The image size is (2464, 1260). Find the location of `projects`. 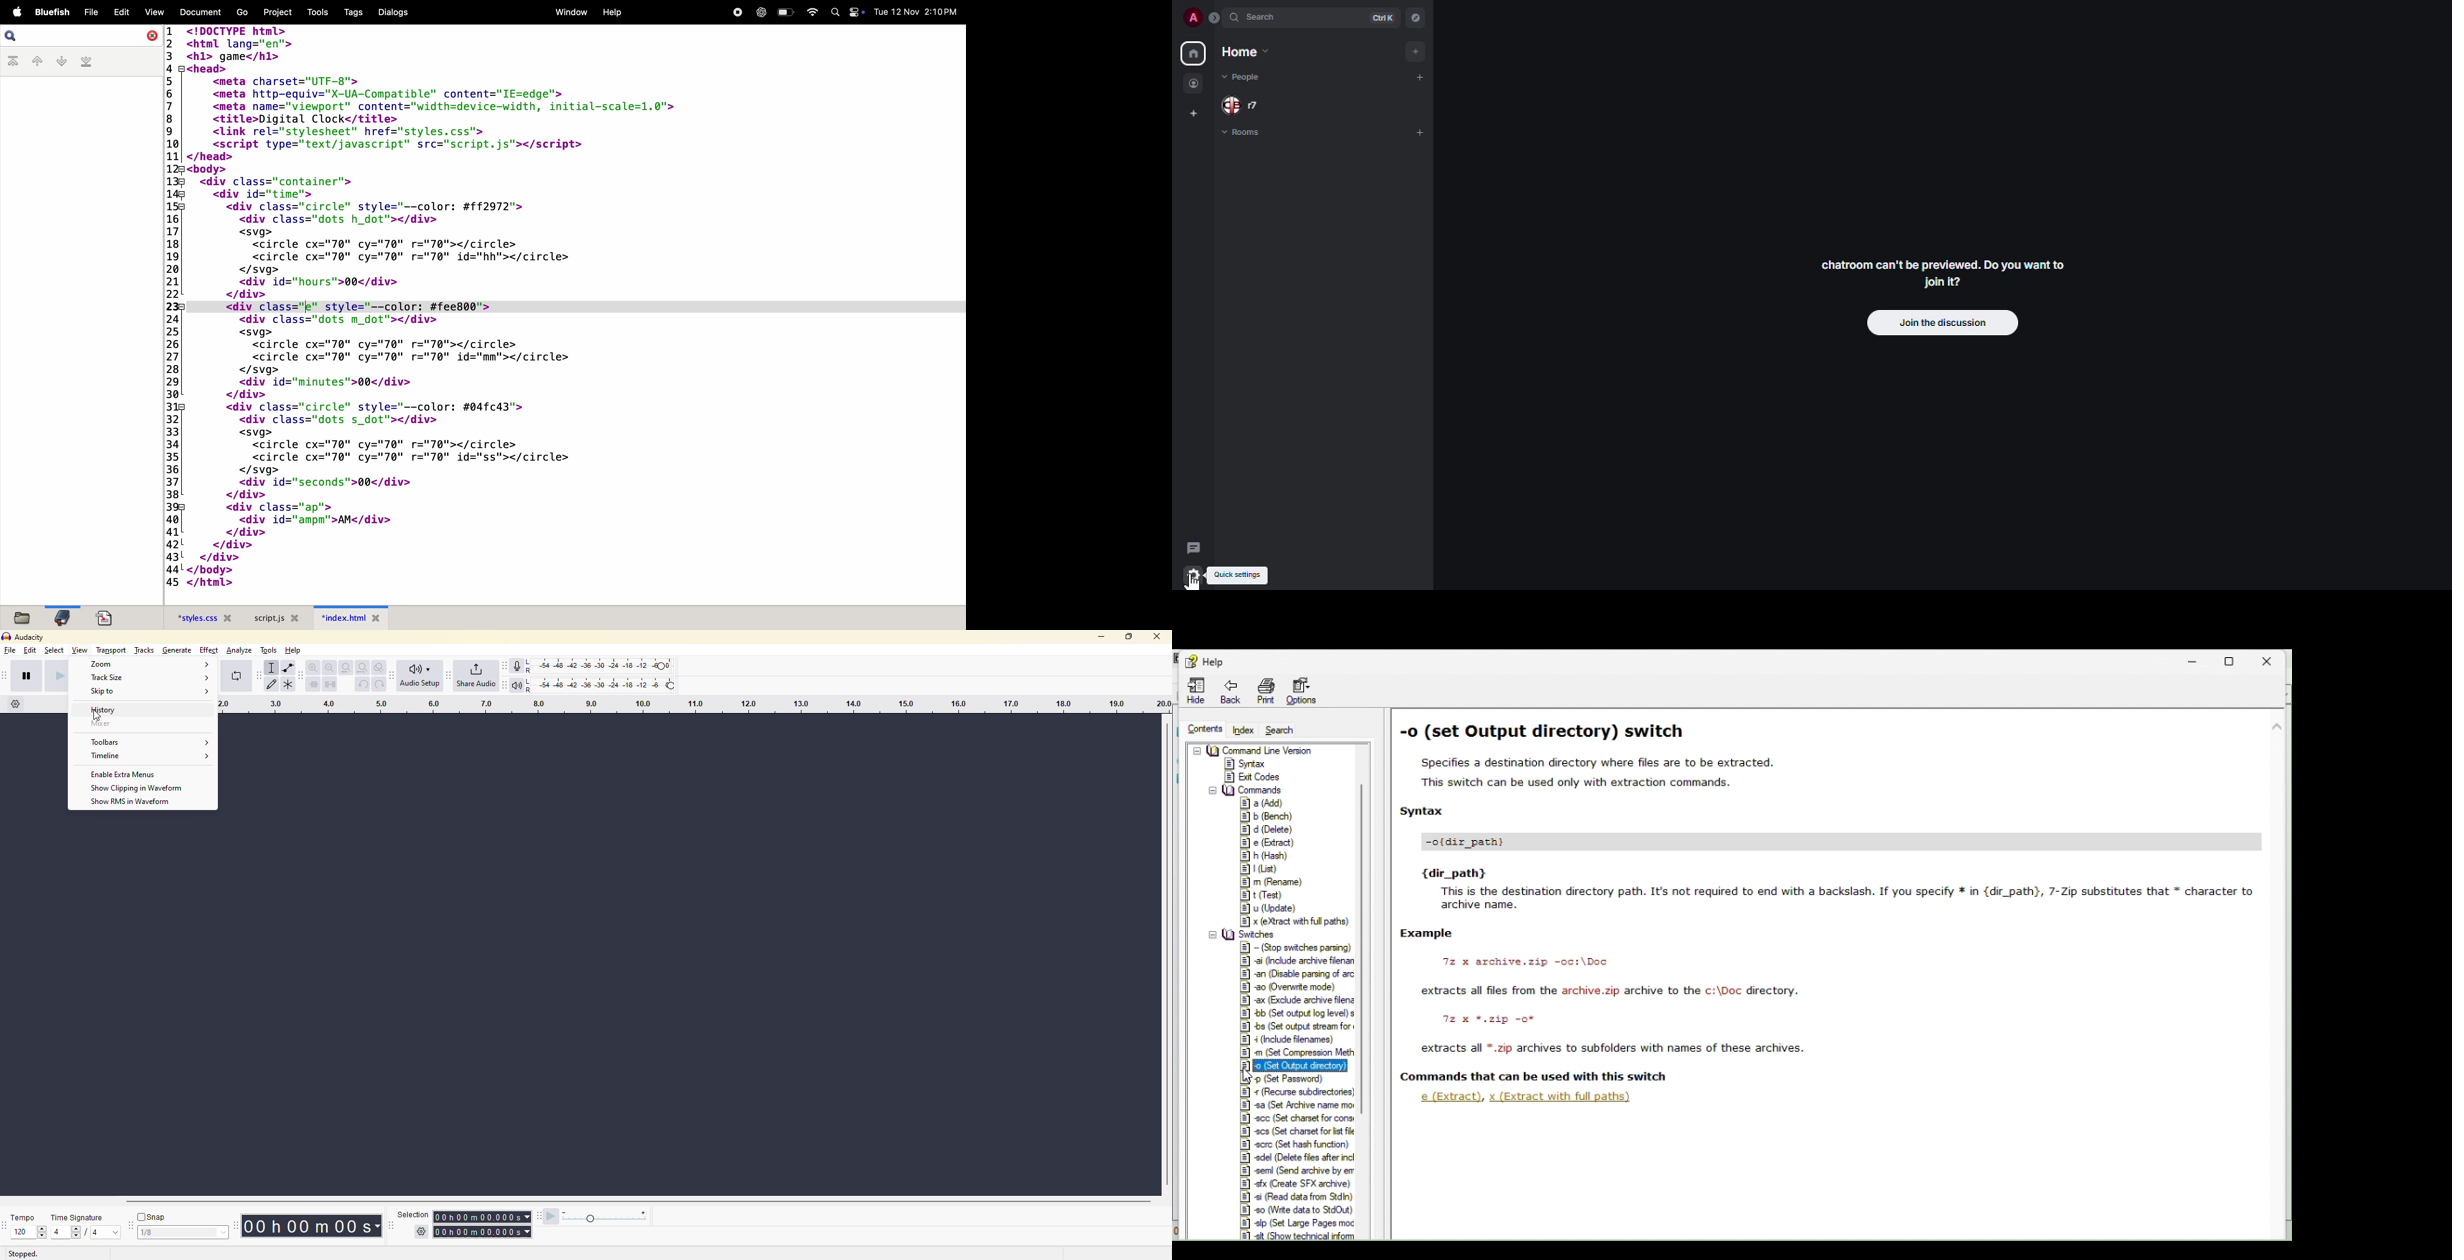

projects is located at coordinates (275, 12).